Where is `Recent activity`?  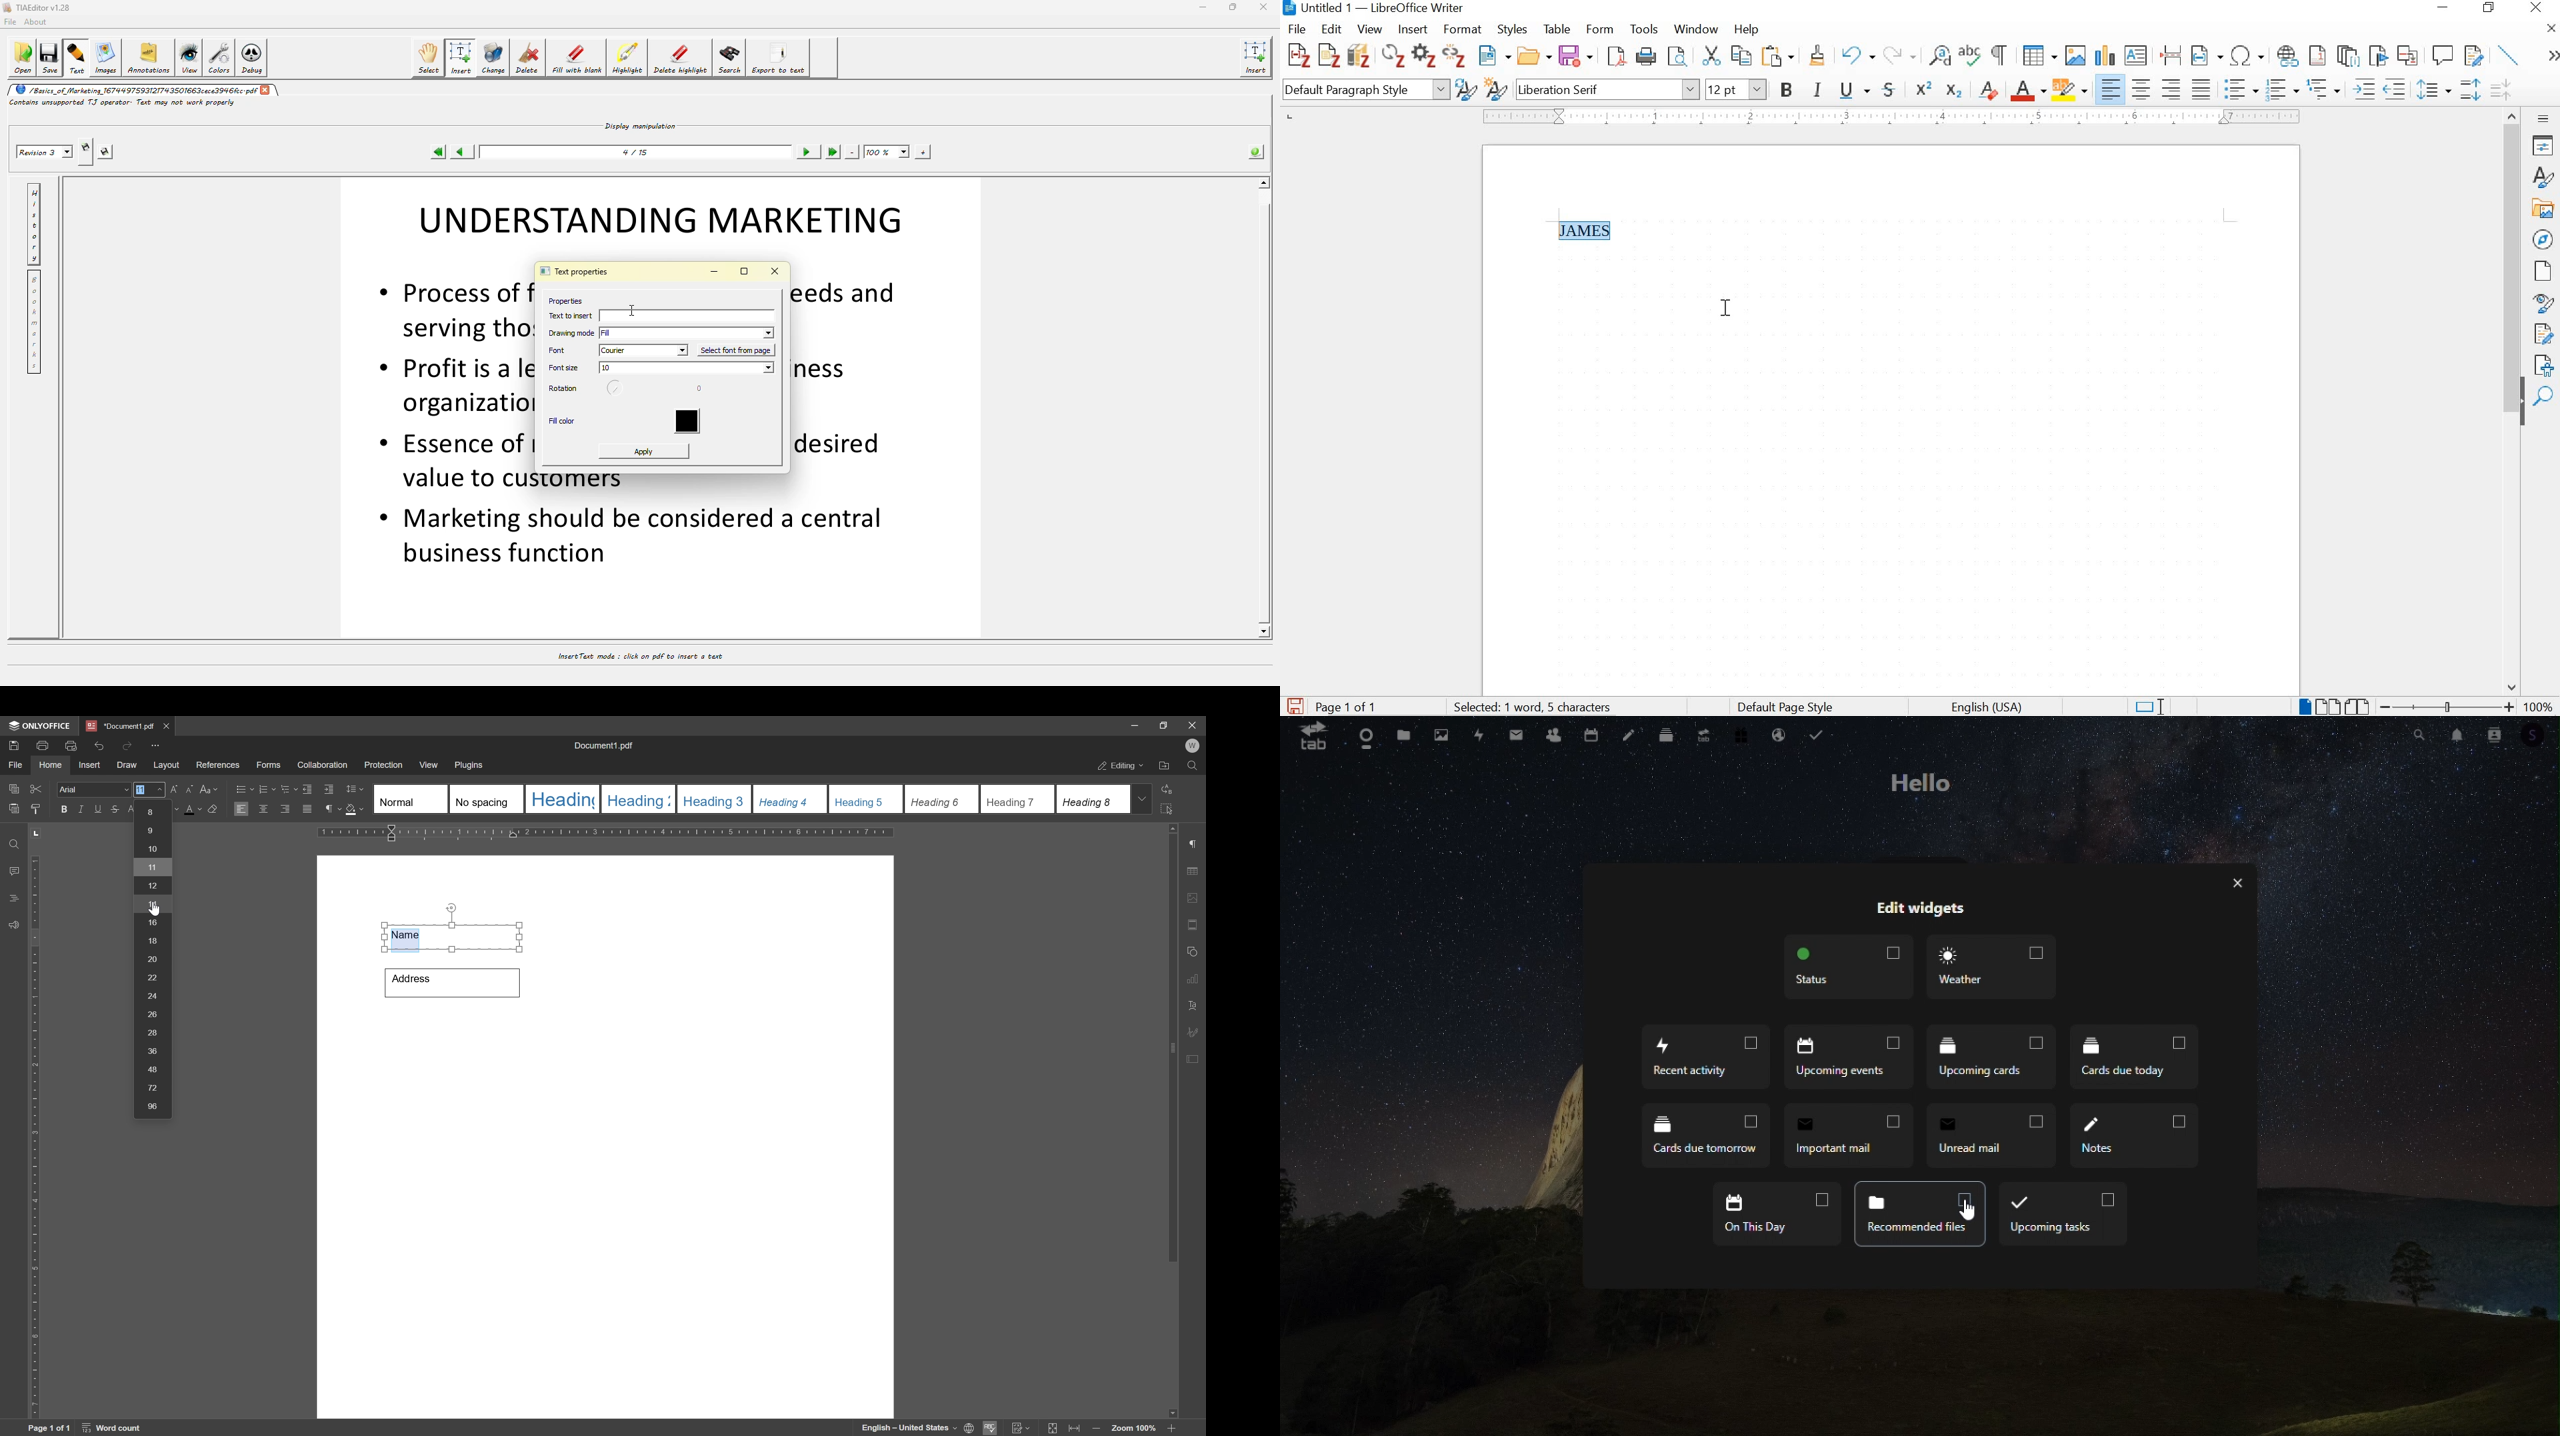
Recent activity is located at coordinates (1707, 1059).